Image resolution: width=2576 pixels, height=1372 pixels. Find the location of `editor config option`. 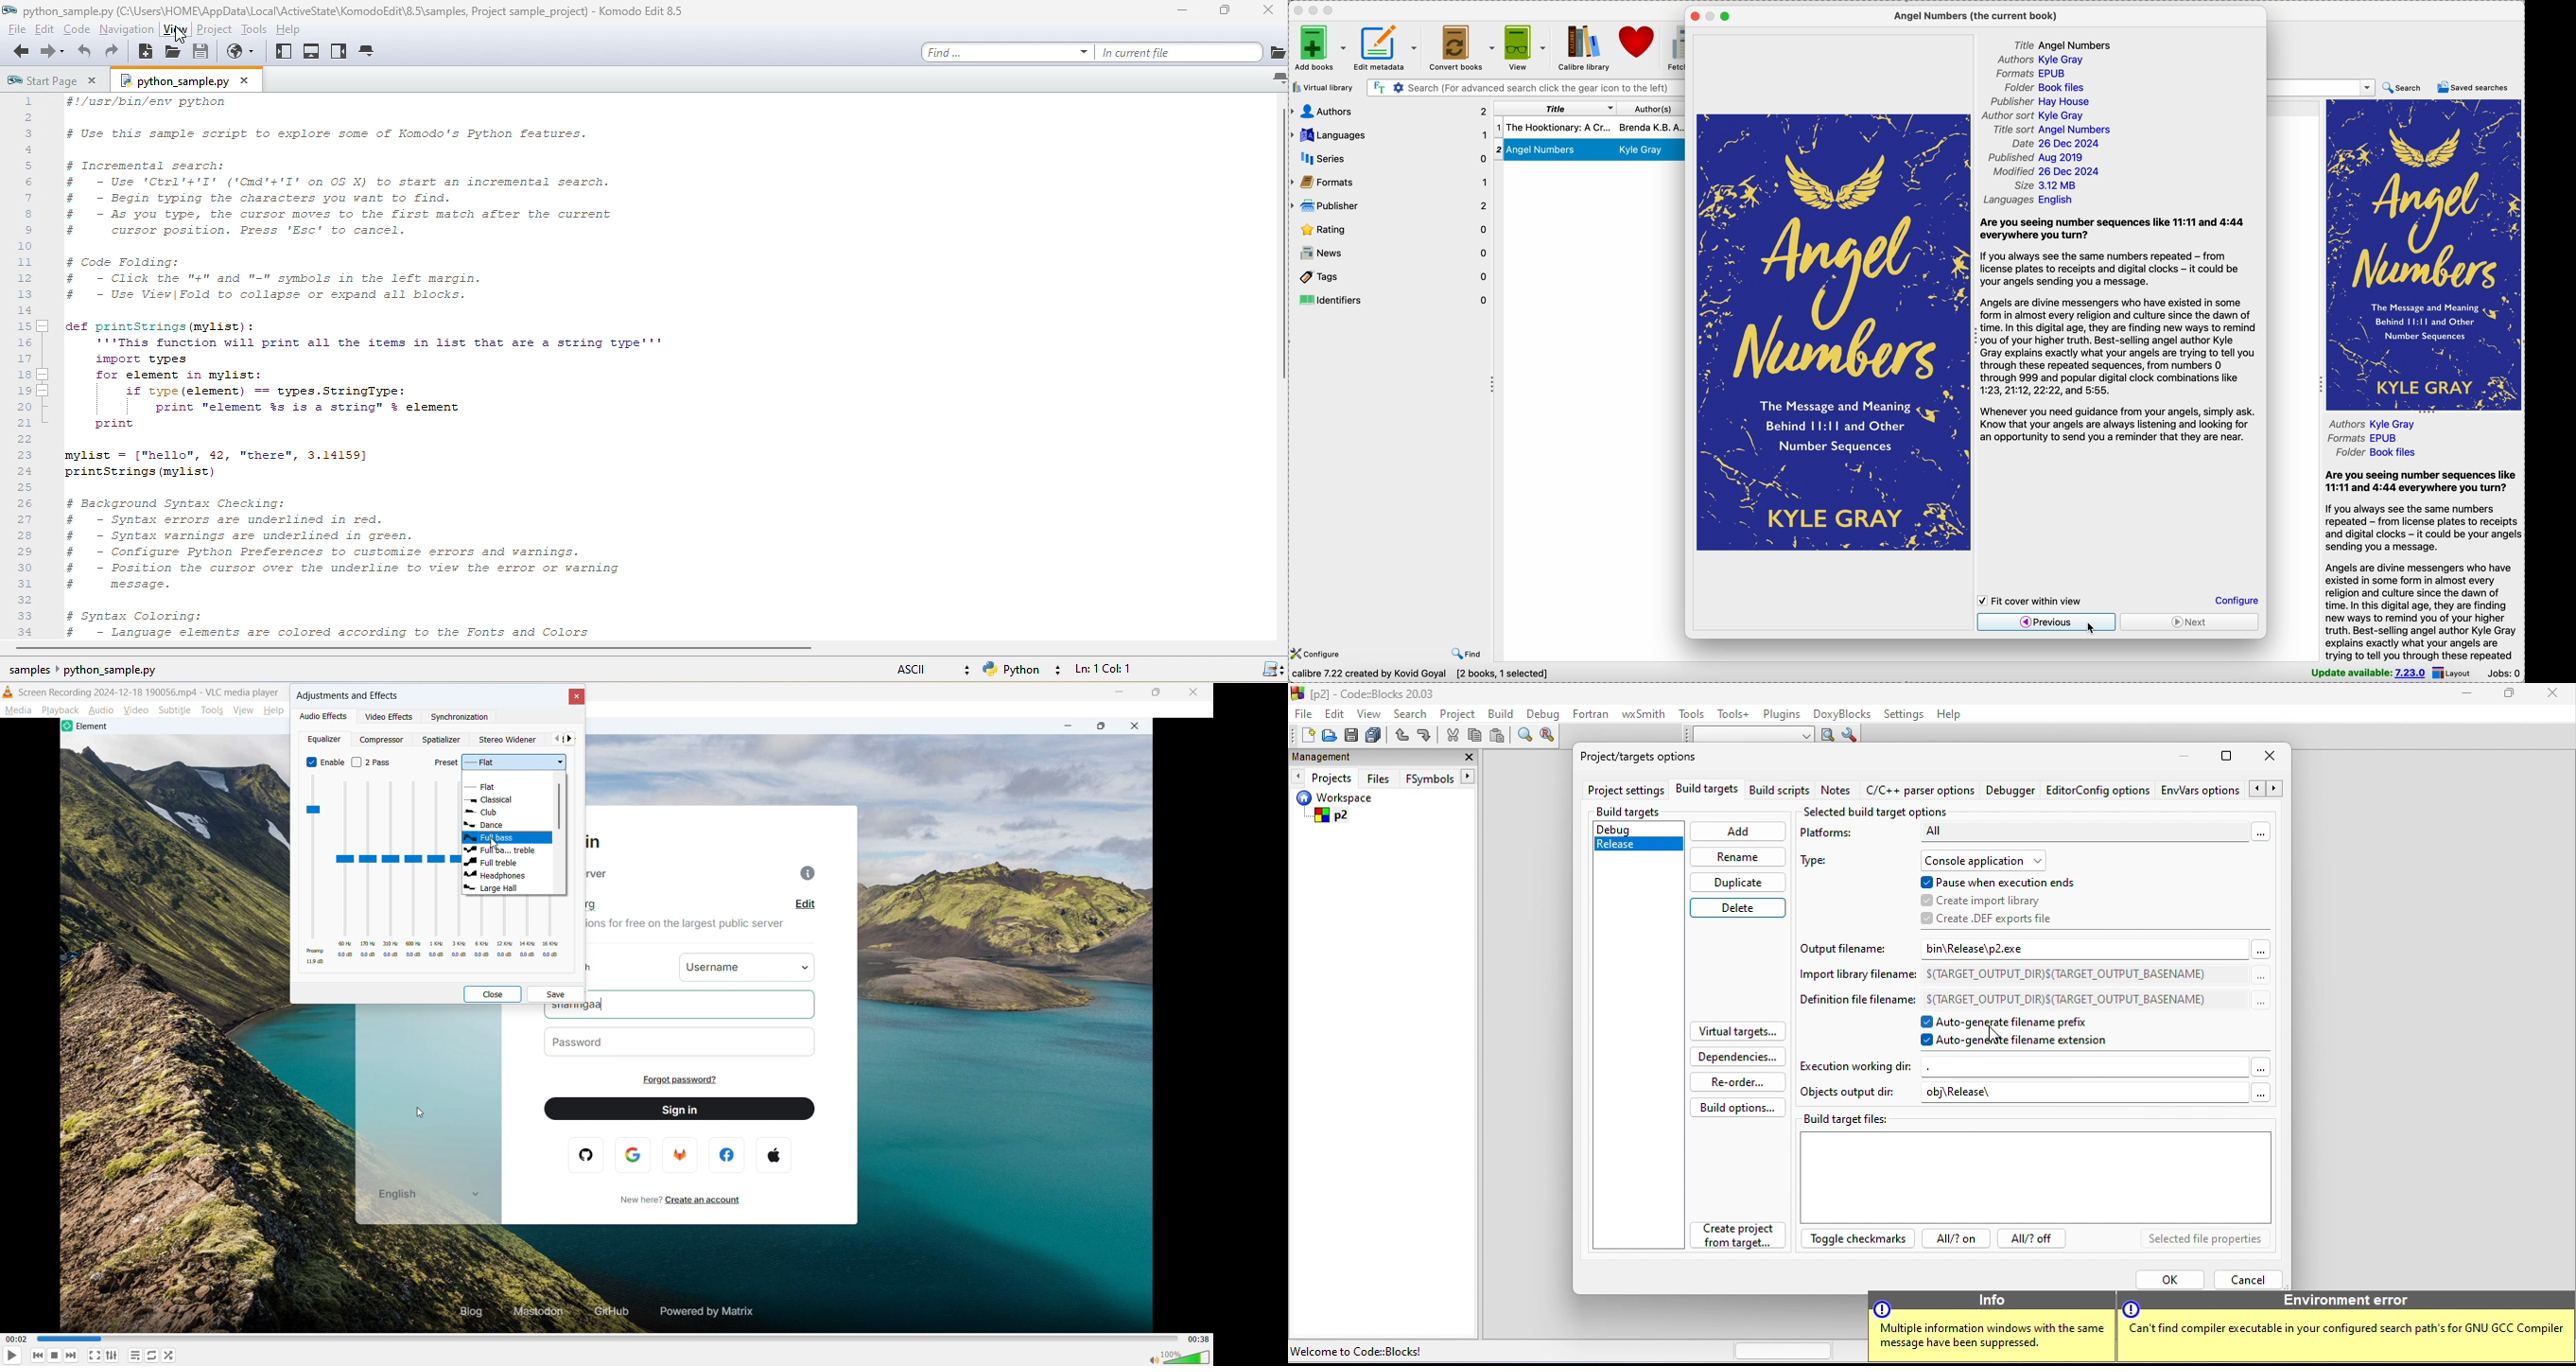

editor config option is located at coordinates (2099, 794).